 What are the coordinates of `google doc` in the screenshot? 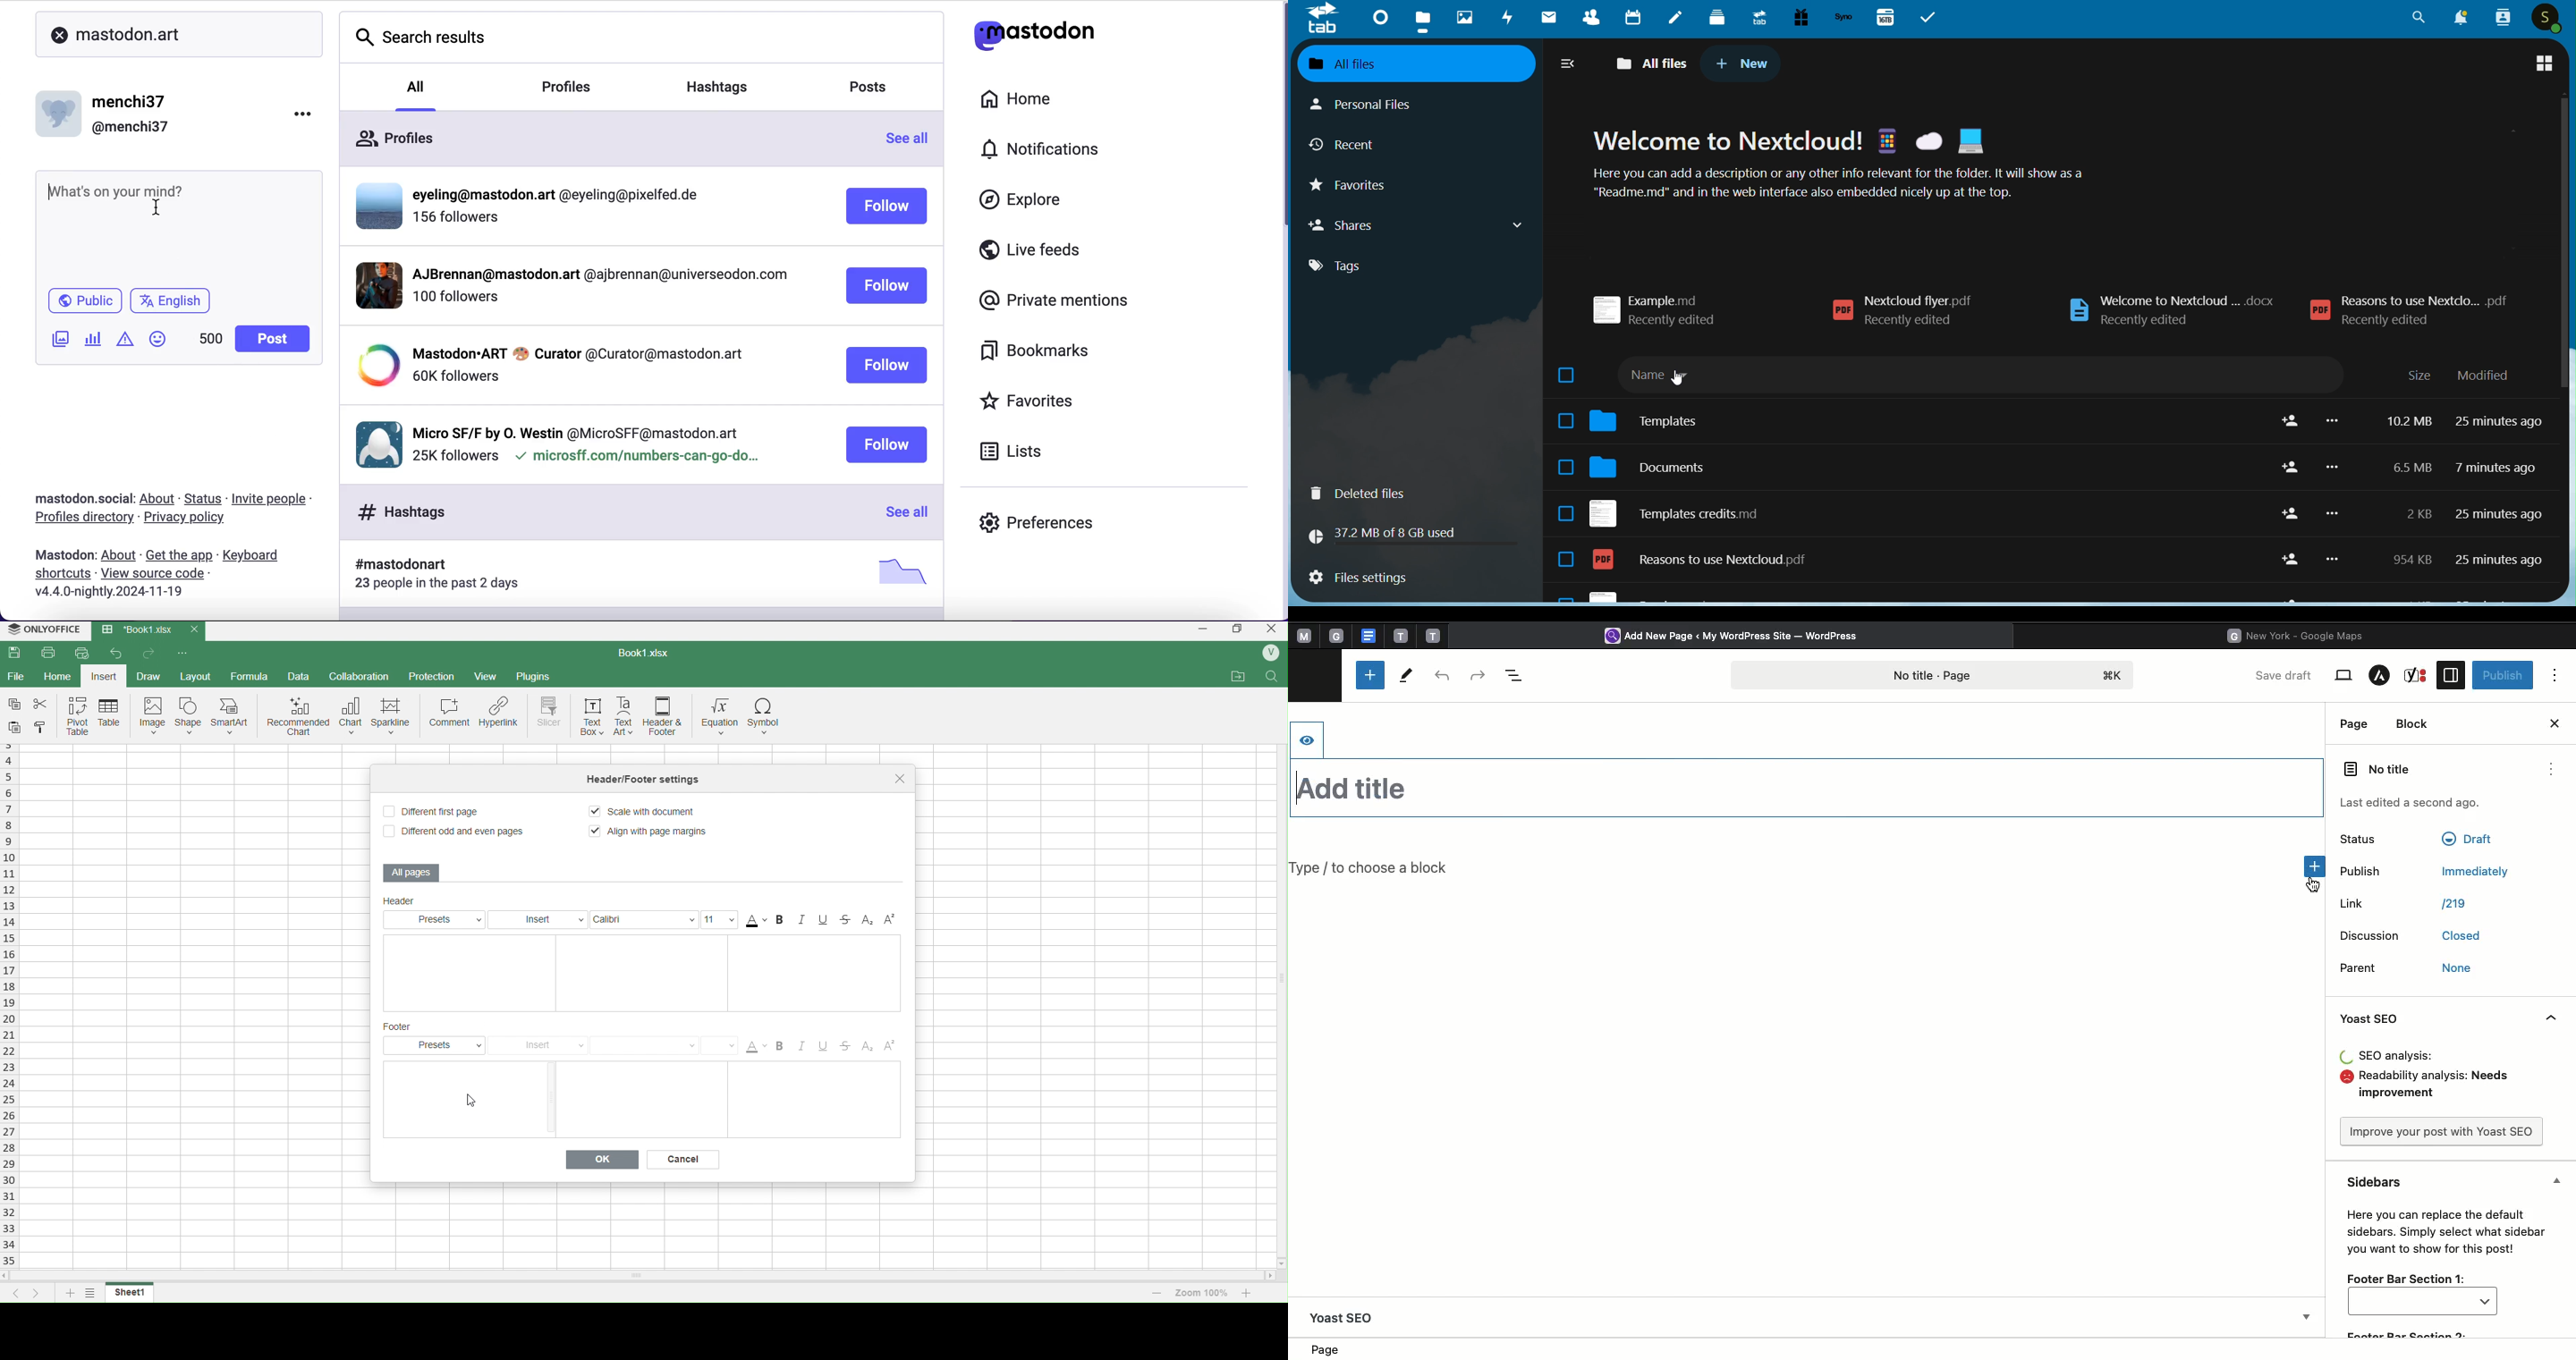 It's located at (1368, 635).